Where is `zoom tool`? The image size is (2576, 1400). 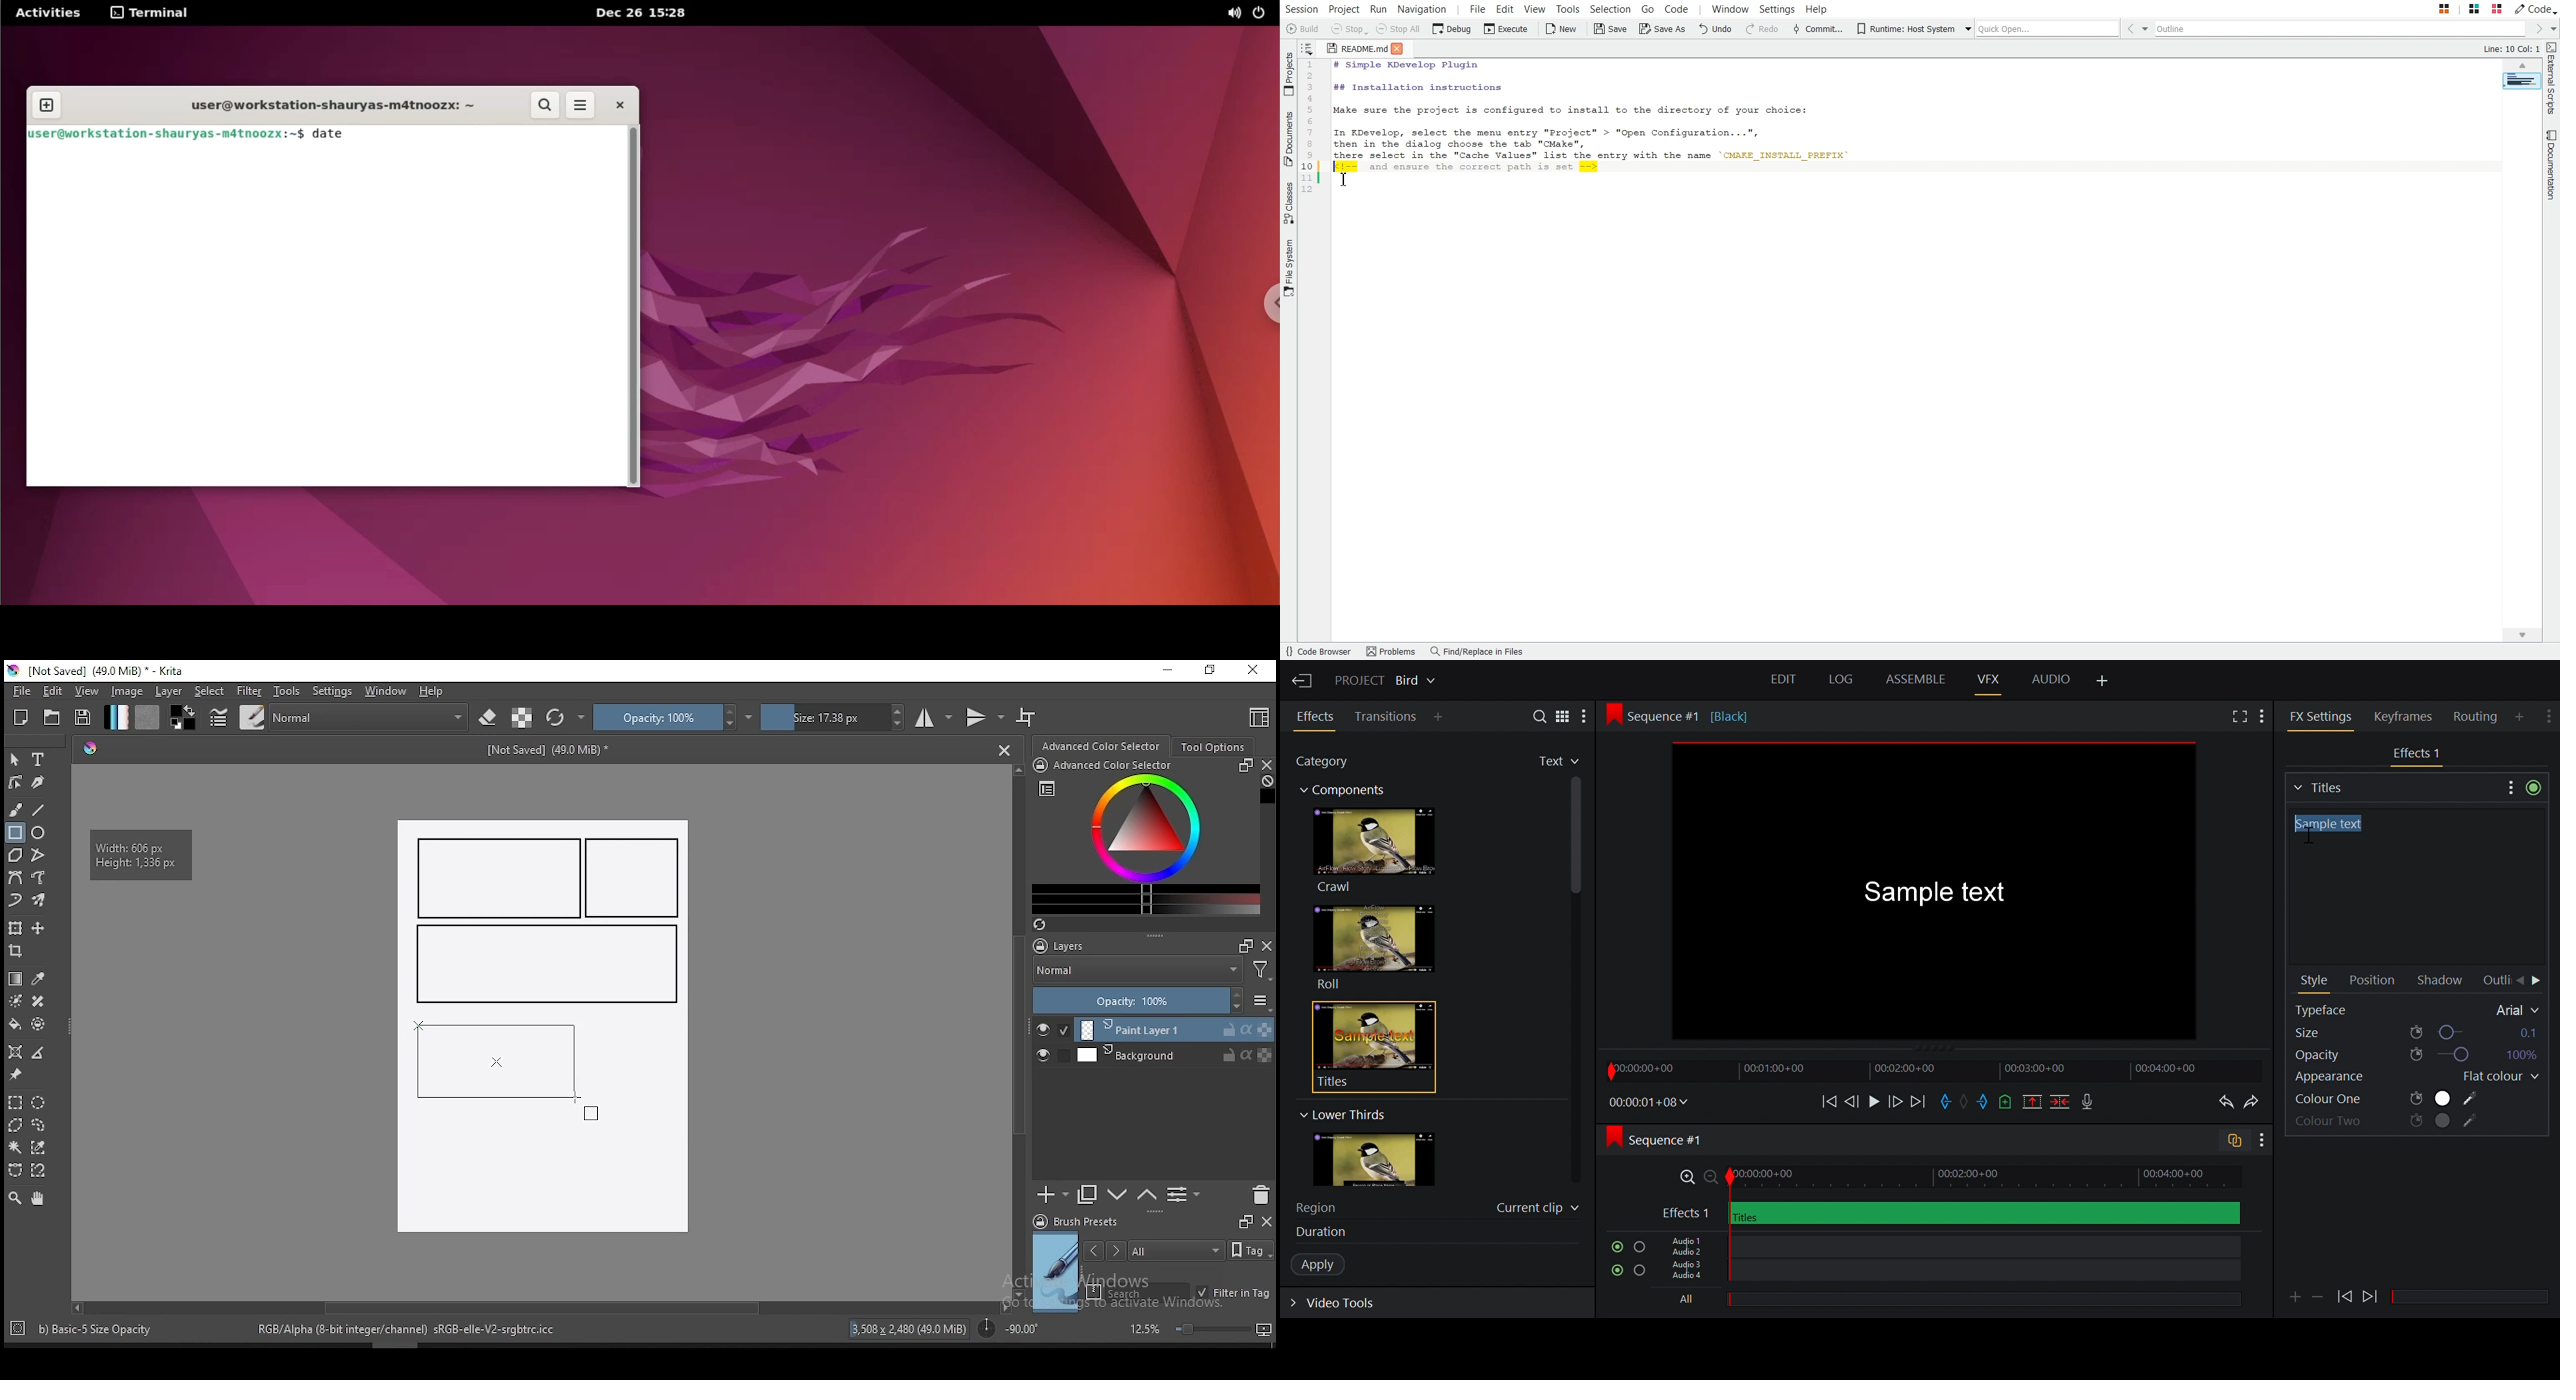 zoom tool is located at coordinates (15, 1197).